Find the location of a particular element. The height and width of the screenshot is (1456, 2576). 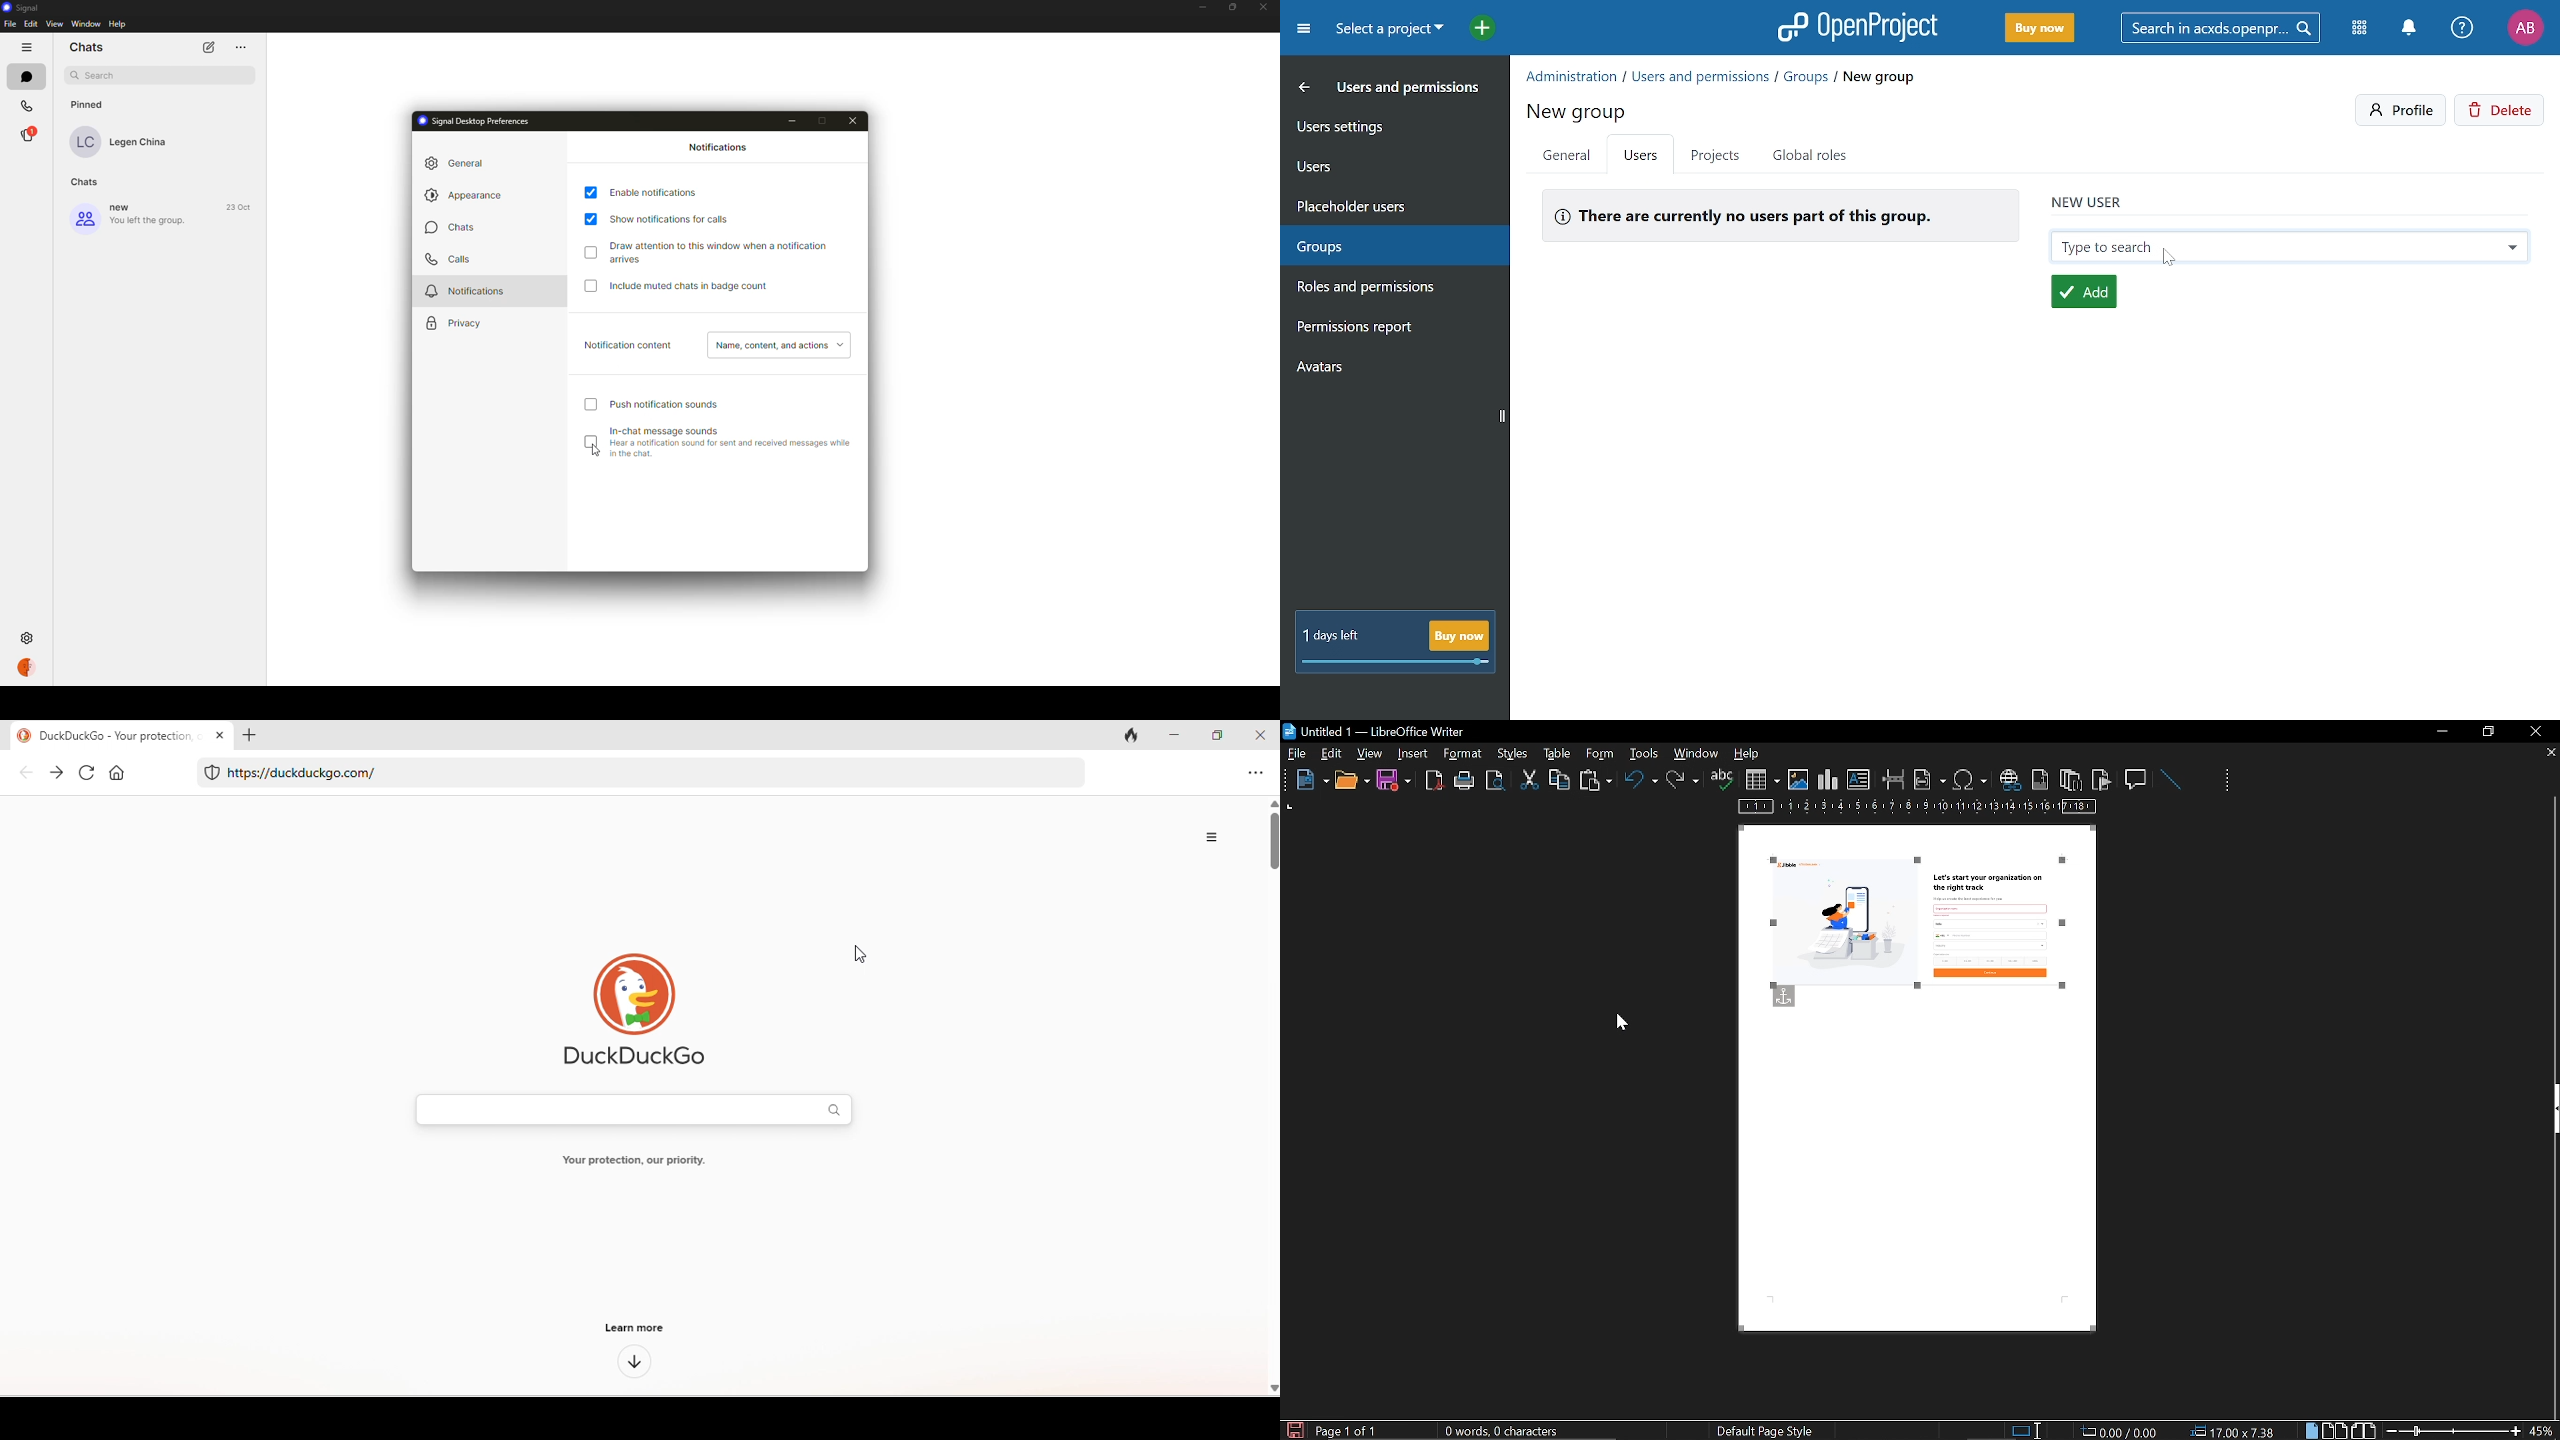

draw attention to this window when a notification arrives is located at coordinates (721, 252).